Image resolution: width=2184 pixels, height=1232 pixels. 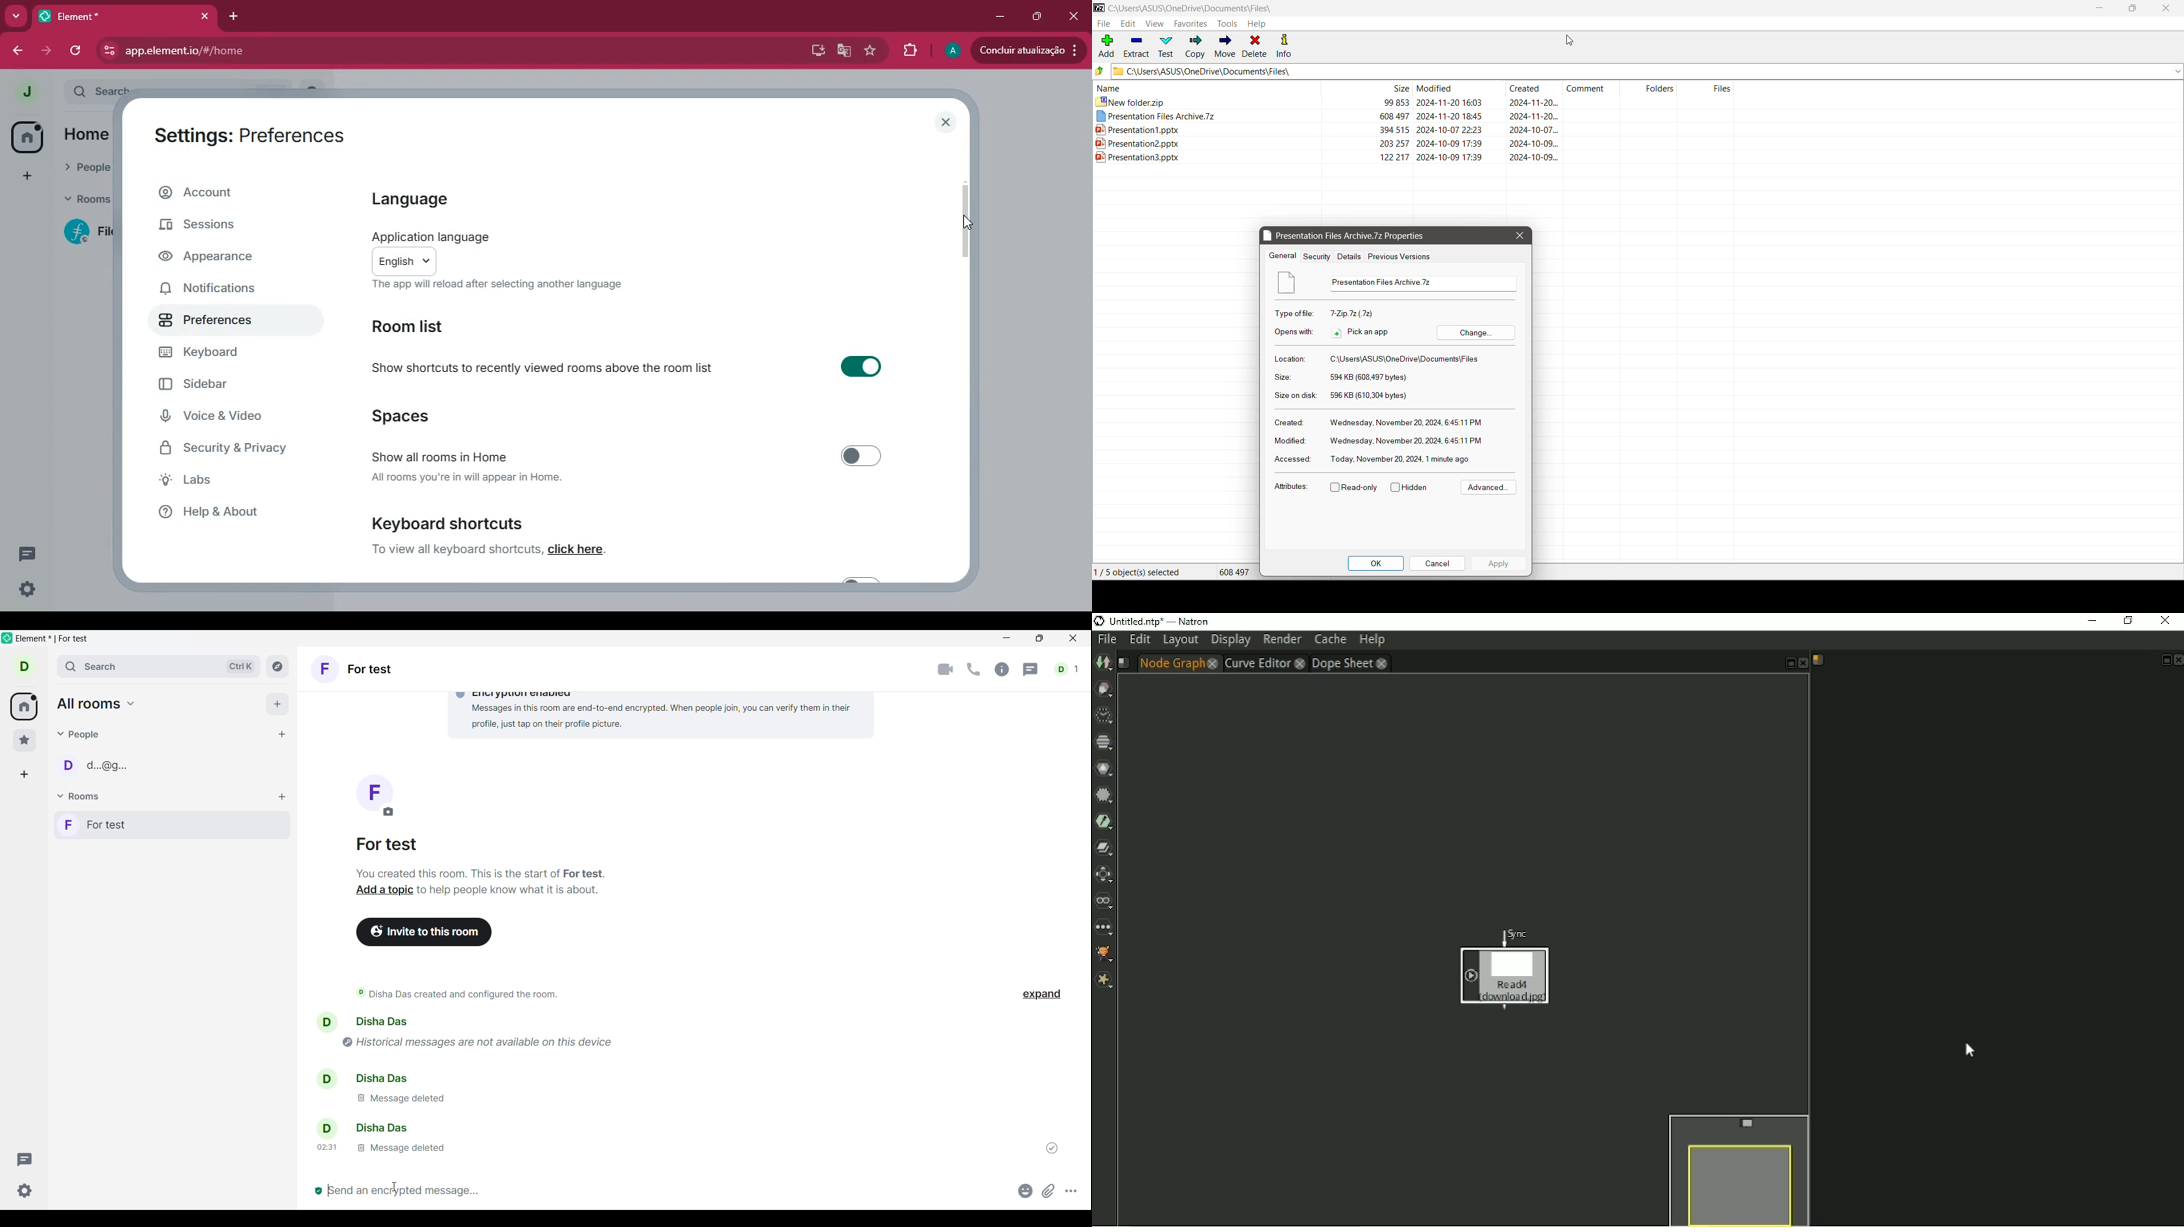 What do you see at coordinates (1135, 47) in the screenshot?
I see `Extract` at bounding box center [1135, 47].